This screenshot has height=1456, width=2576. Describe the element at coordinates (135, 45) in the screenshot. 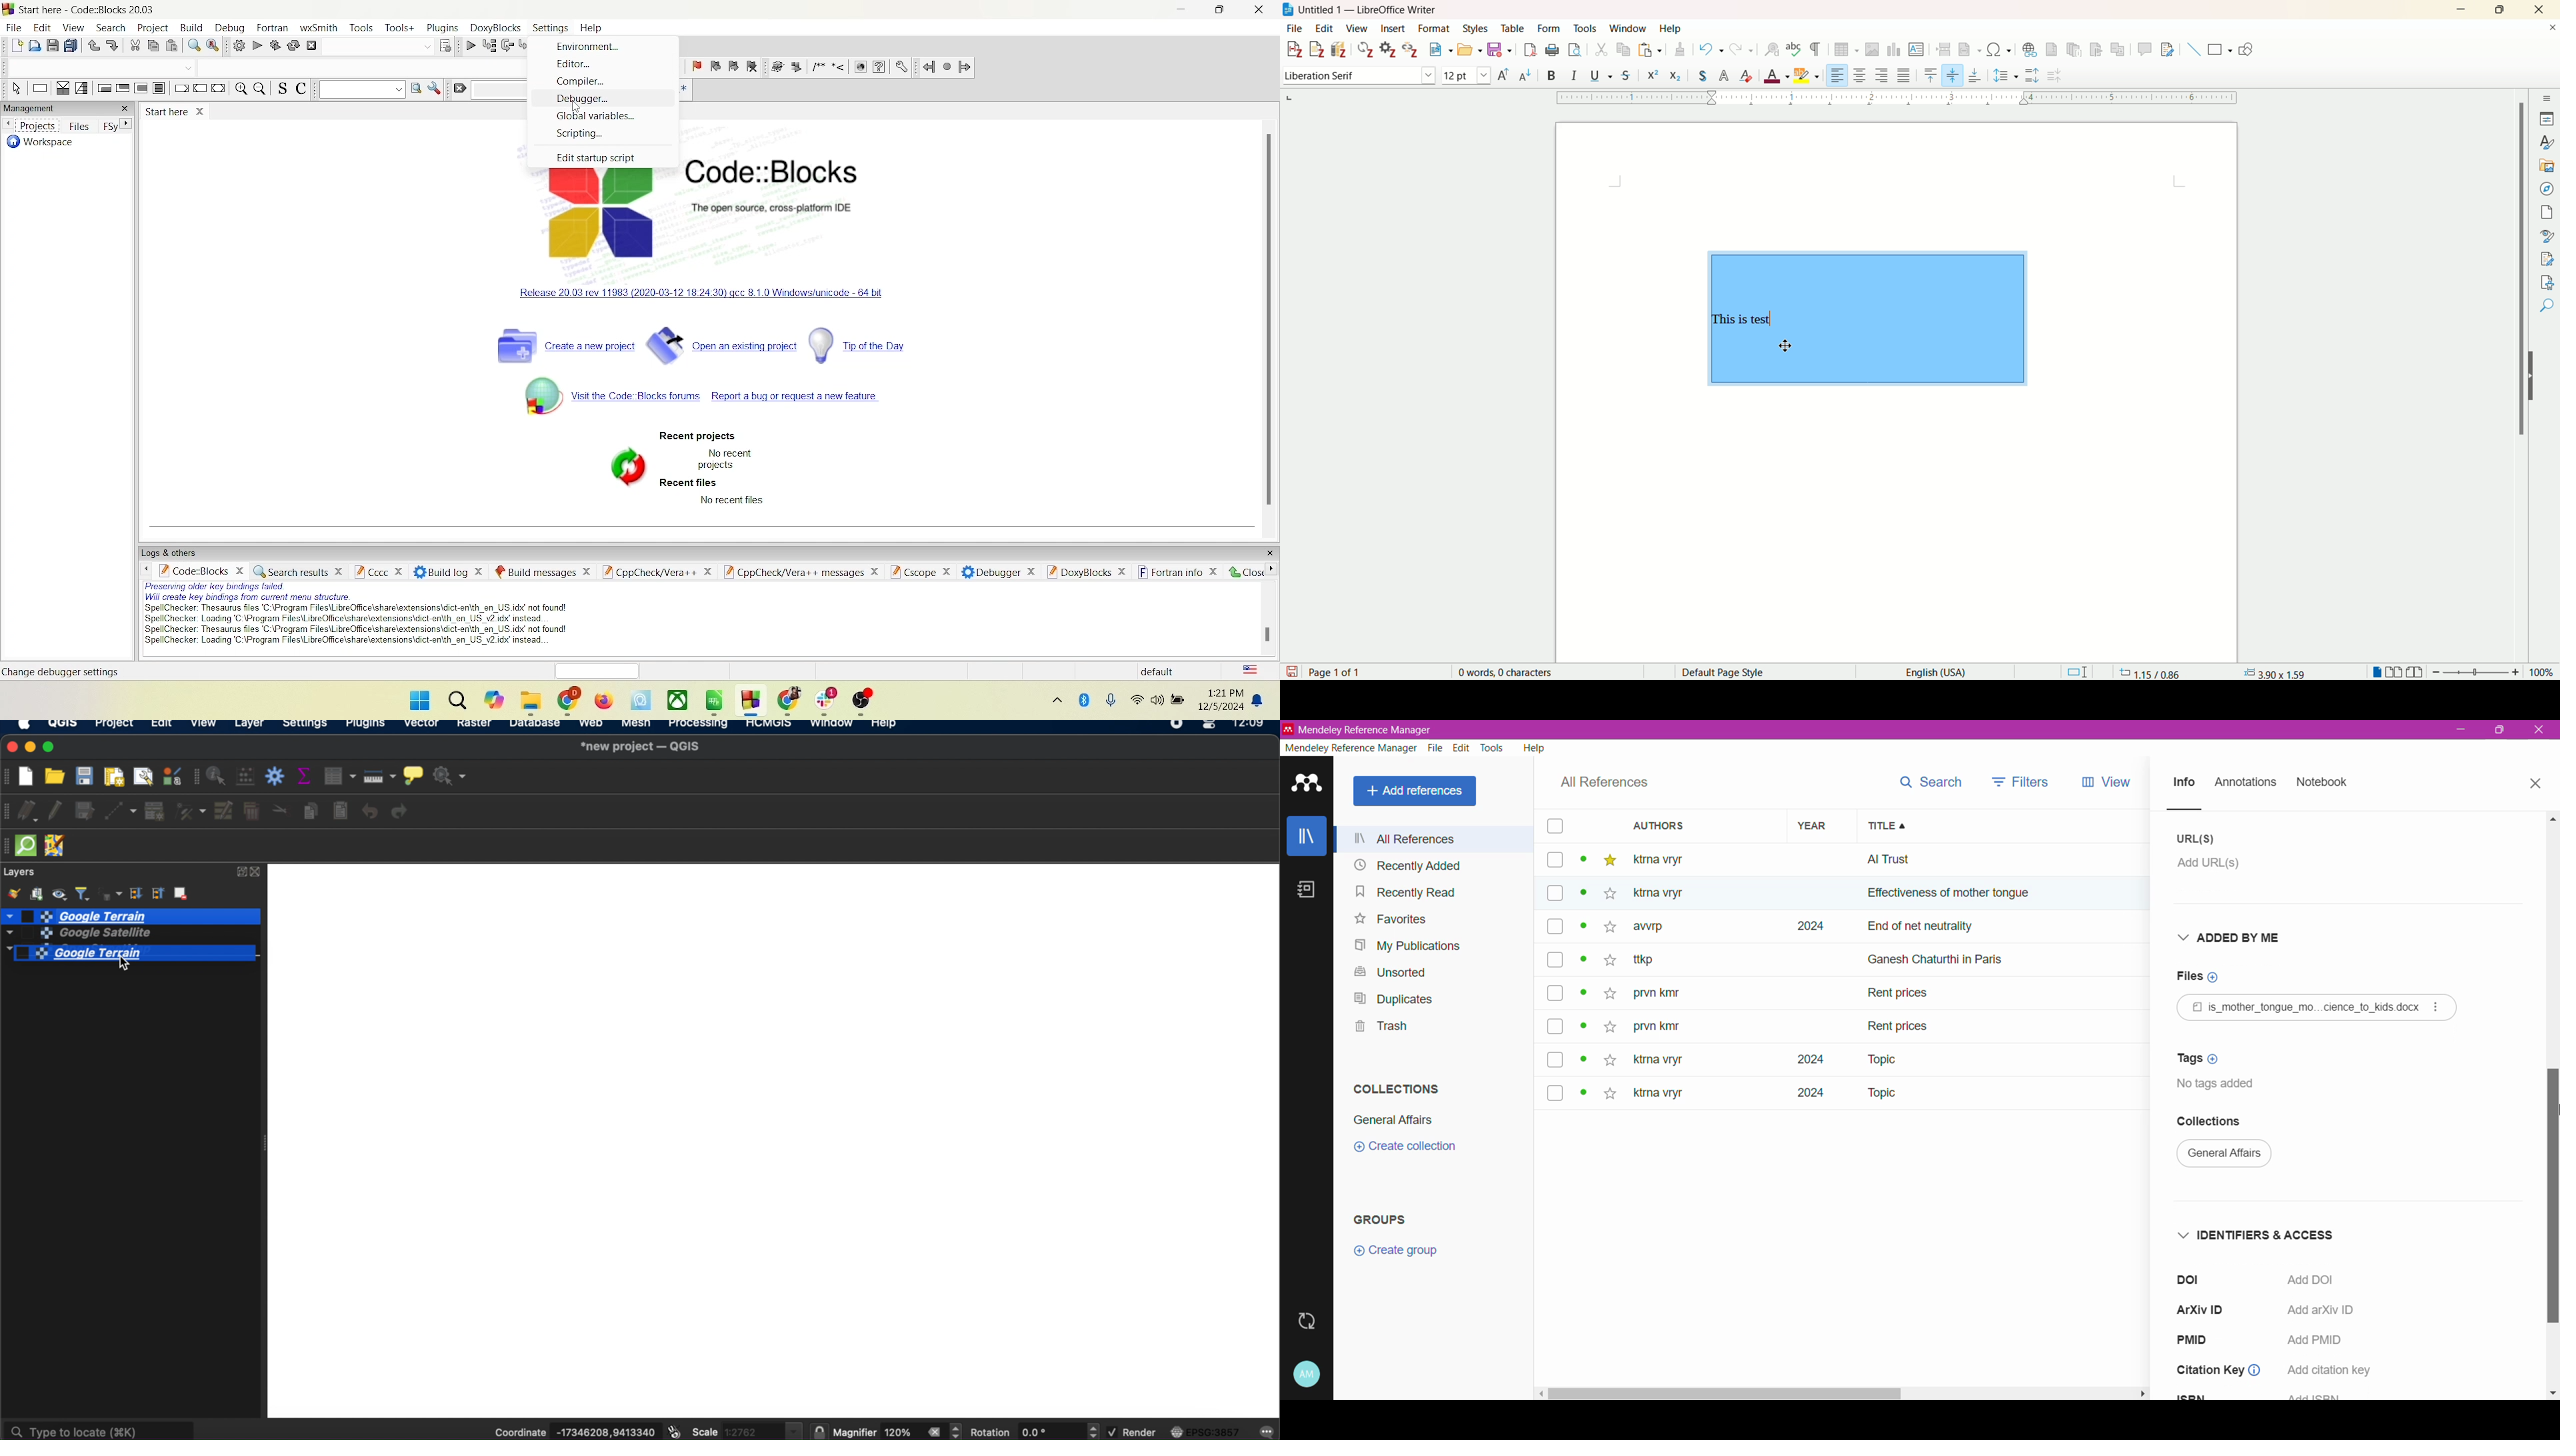

I see `cut` at that location.